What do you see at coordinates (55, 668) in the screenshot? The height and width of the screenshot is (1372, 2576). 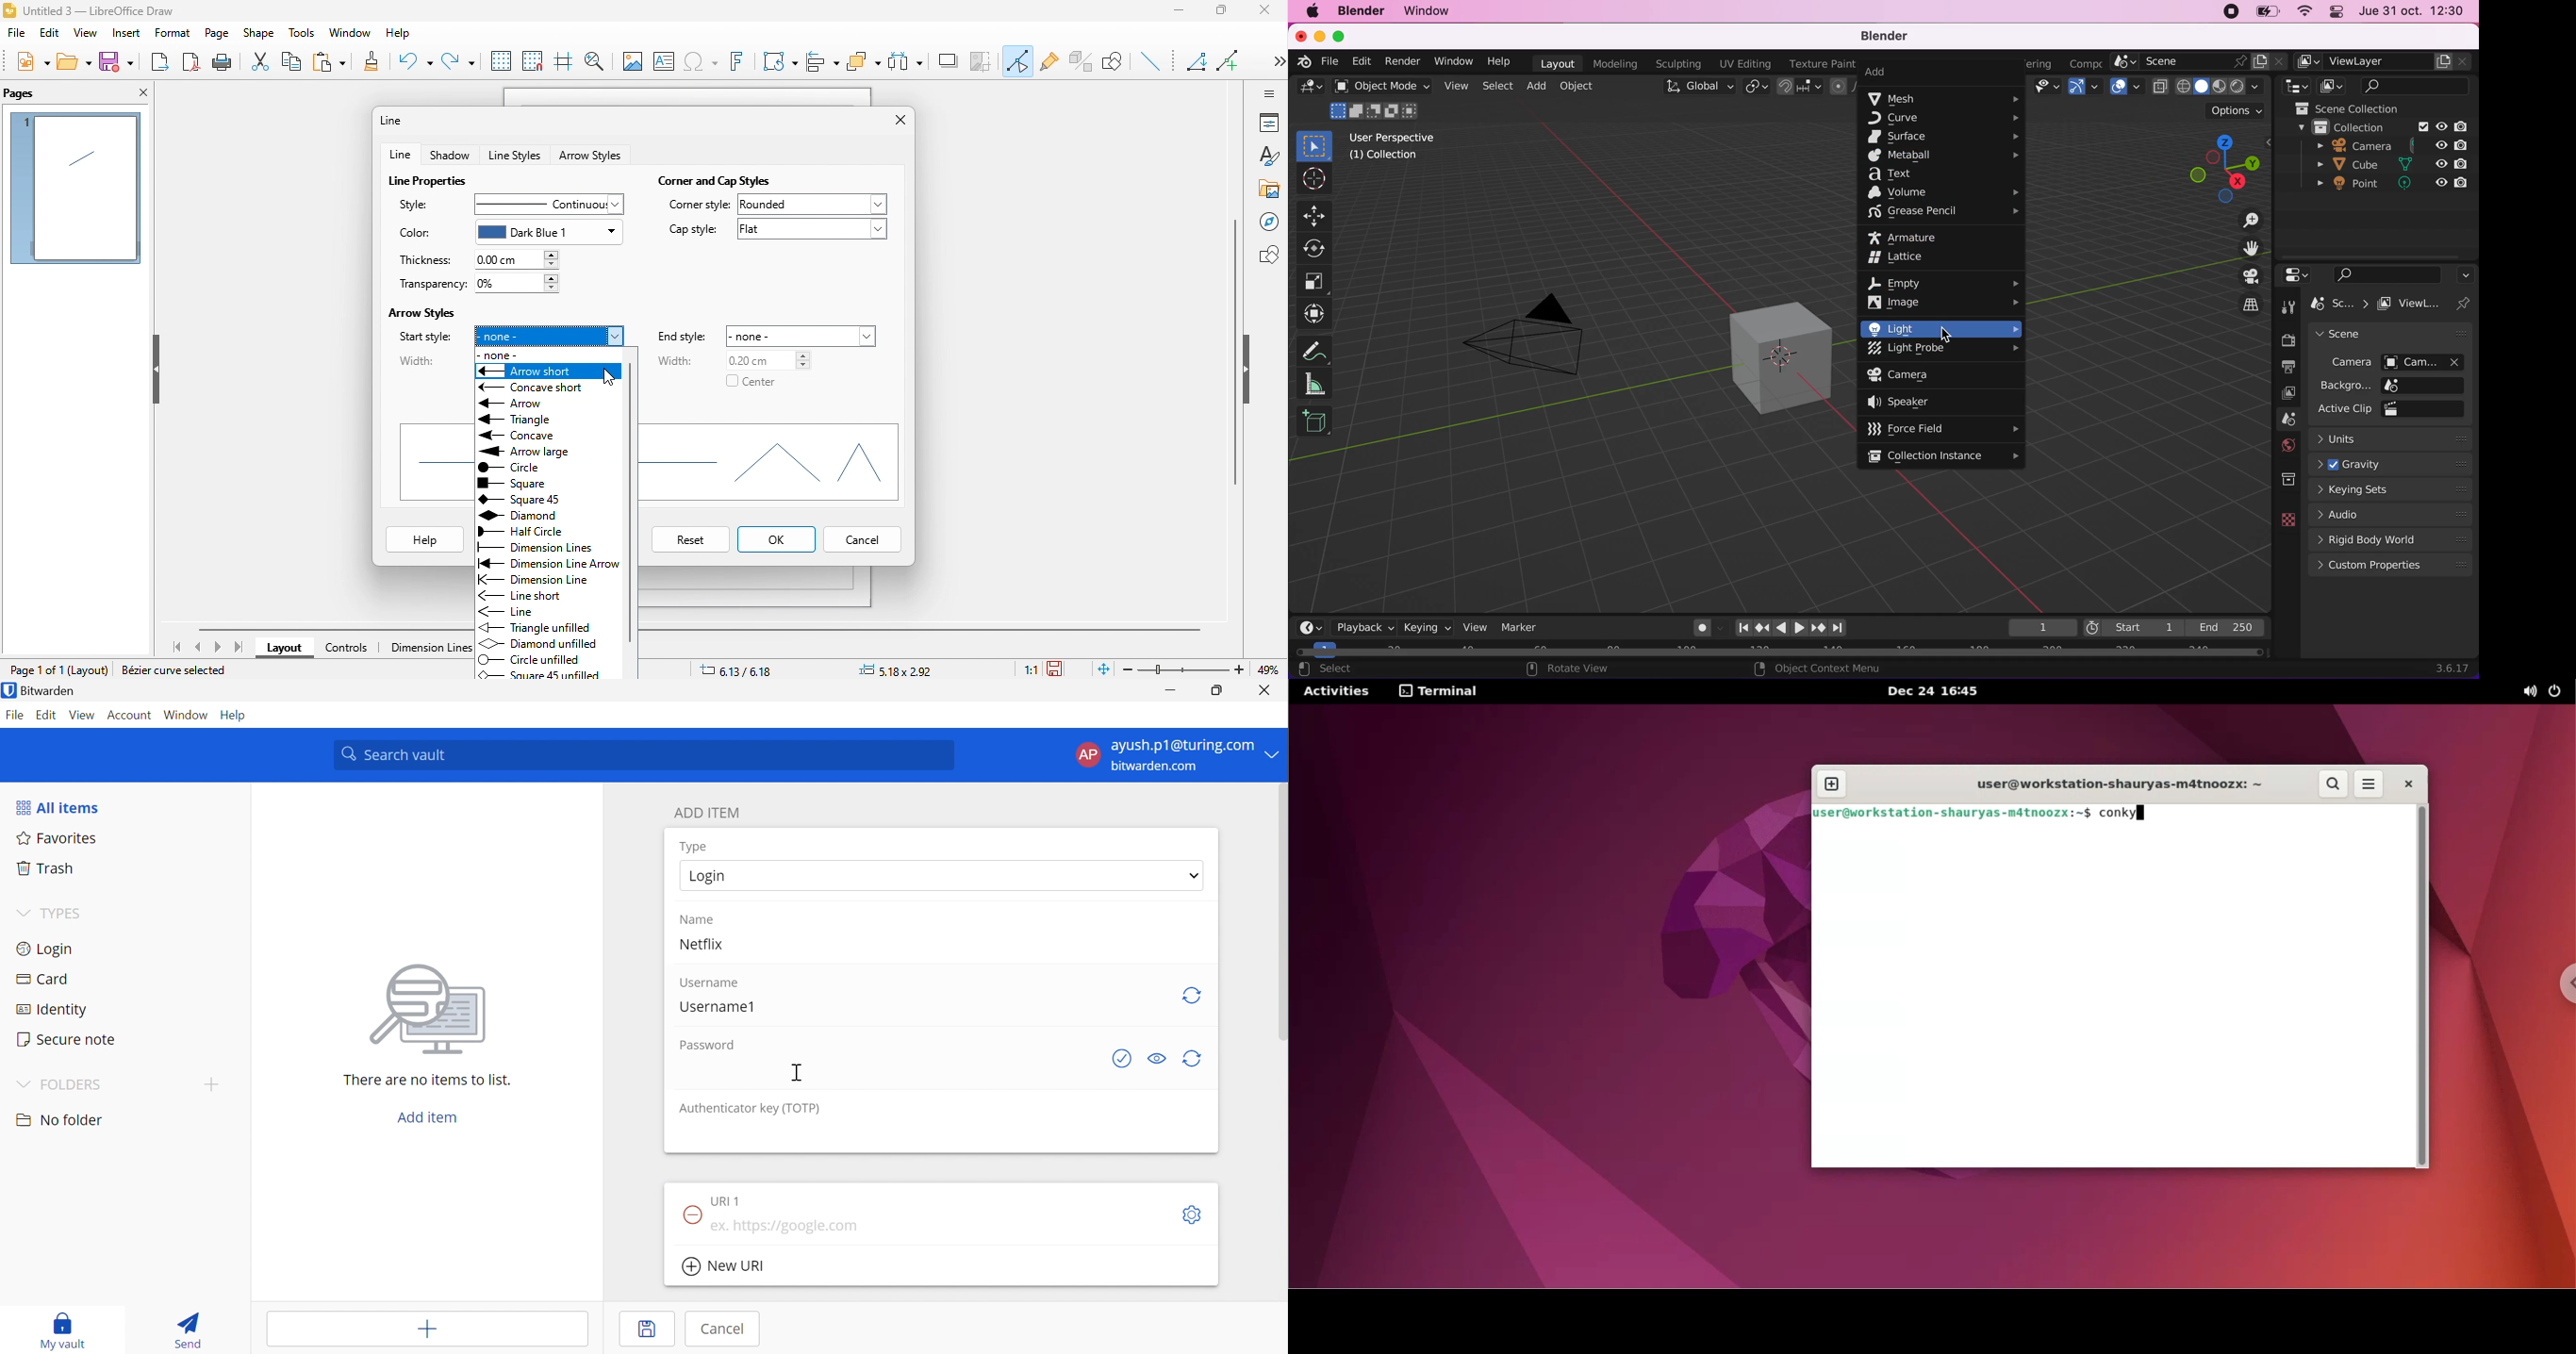 I see `page 1 of 1 (Layout)` at bounding box center [55, 668].